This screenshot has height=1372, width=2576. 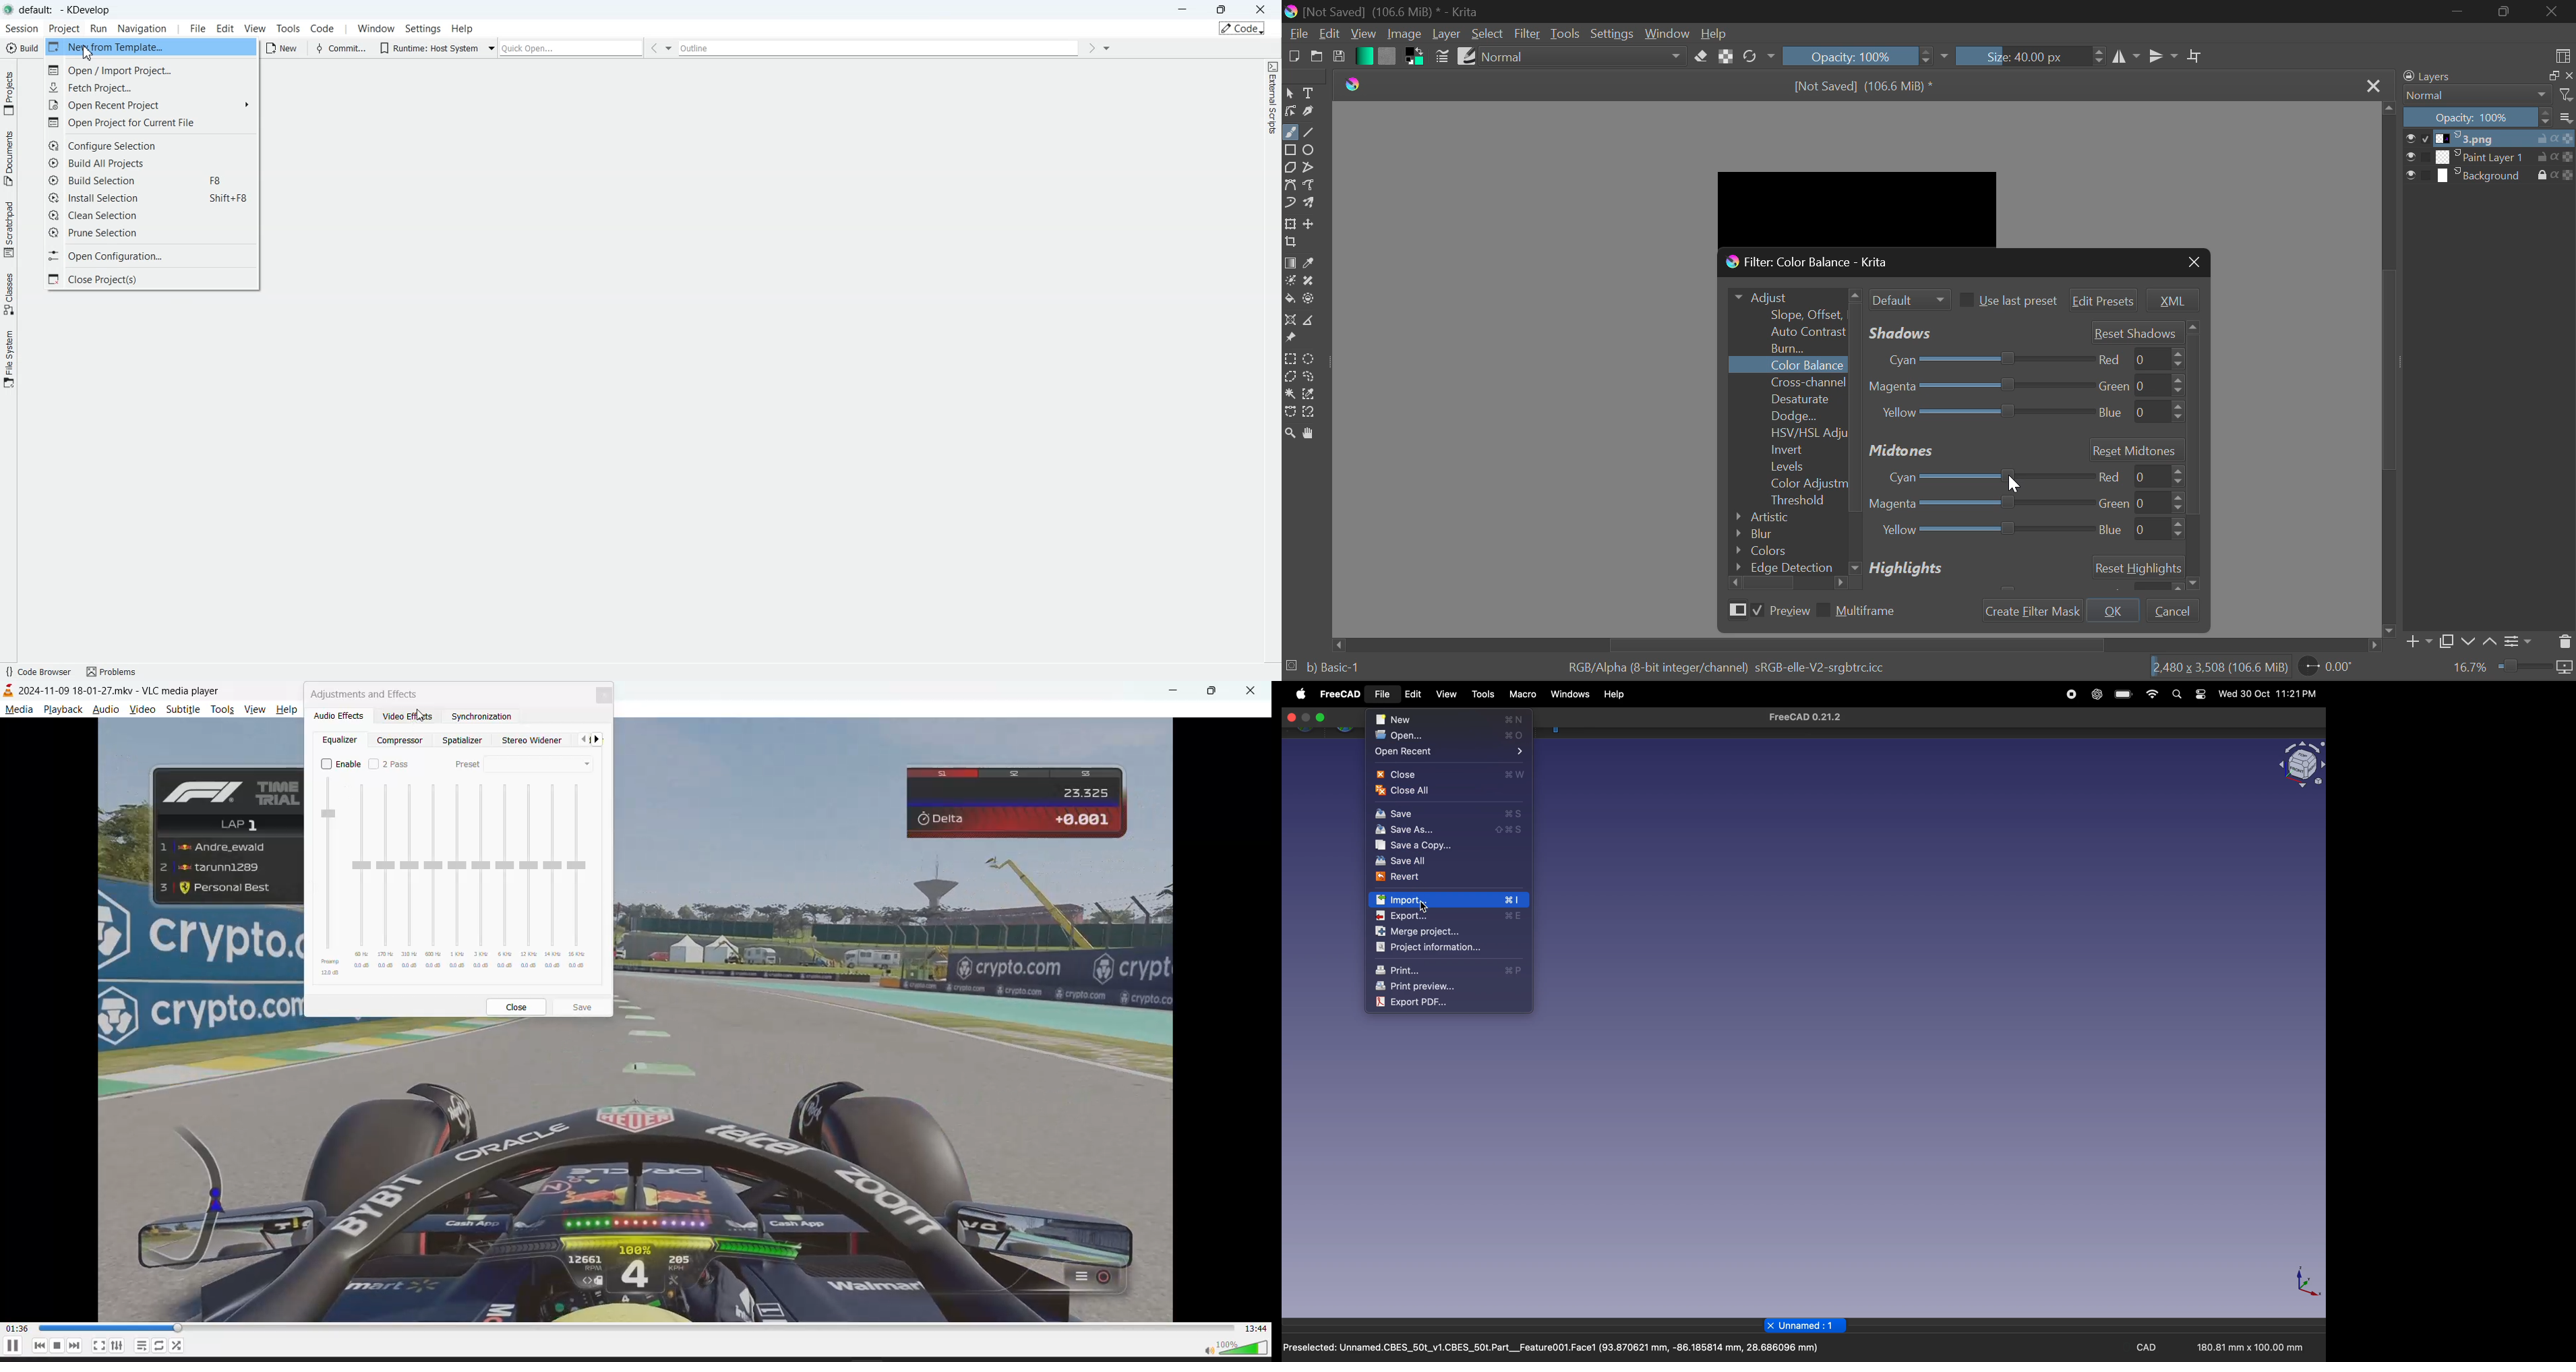 What do you see at coordinates (2304, 1283) in the screenshot?
I see `axis` at bounding box center [2304, 1283].